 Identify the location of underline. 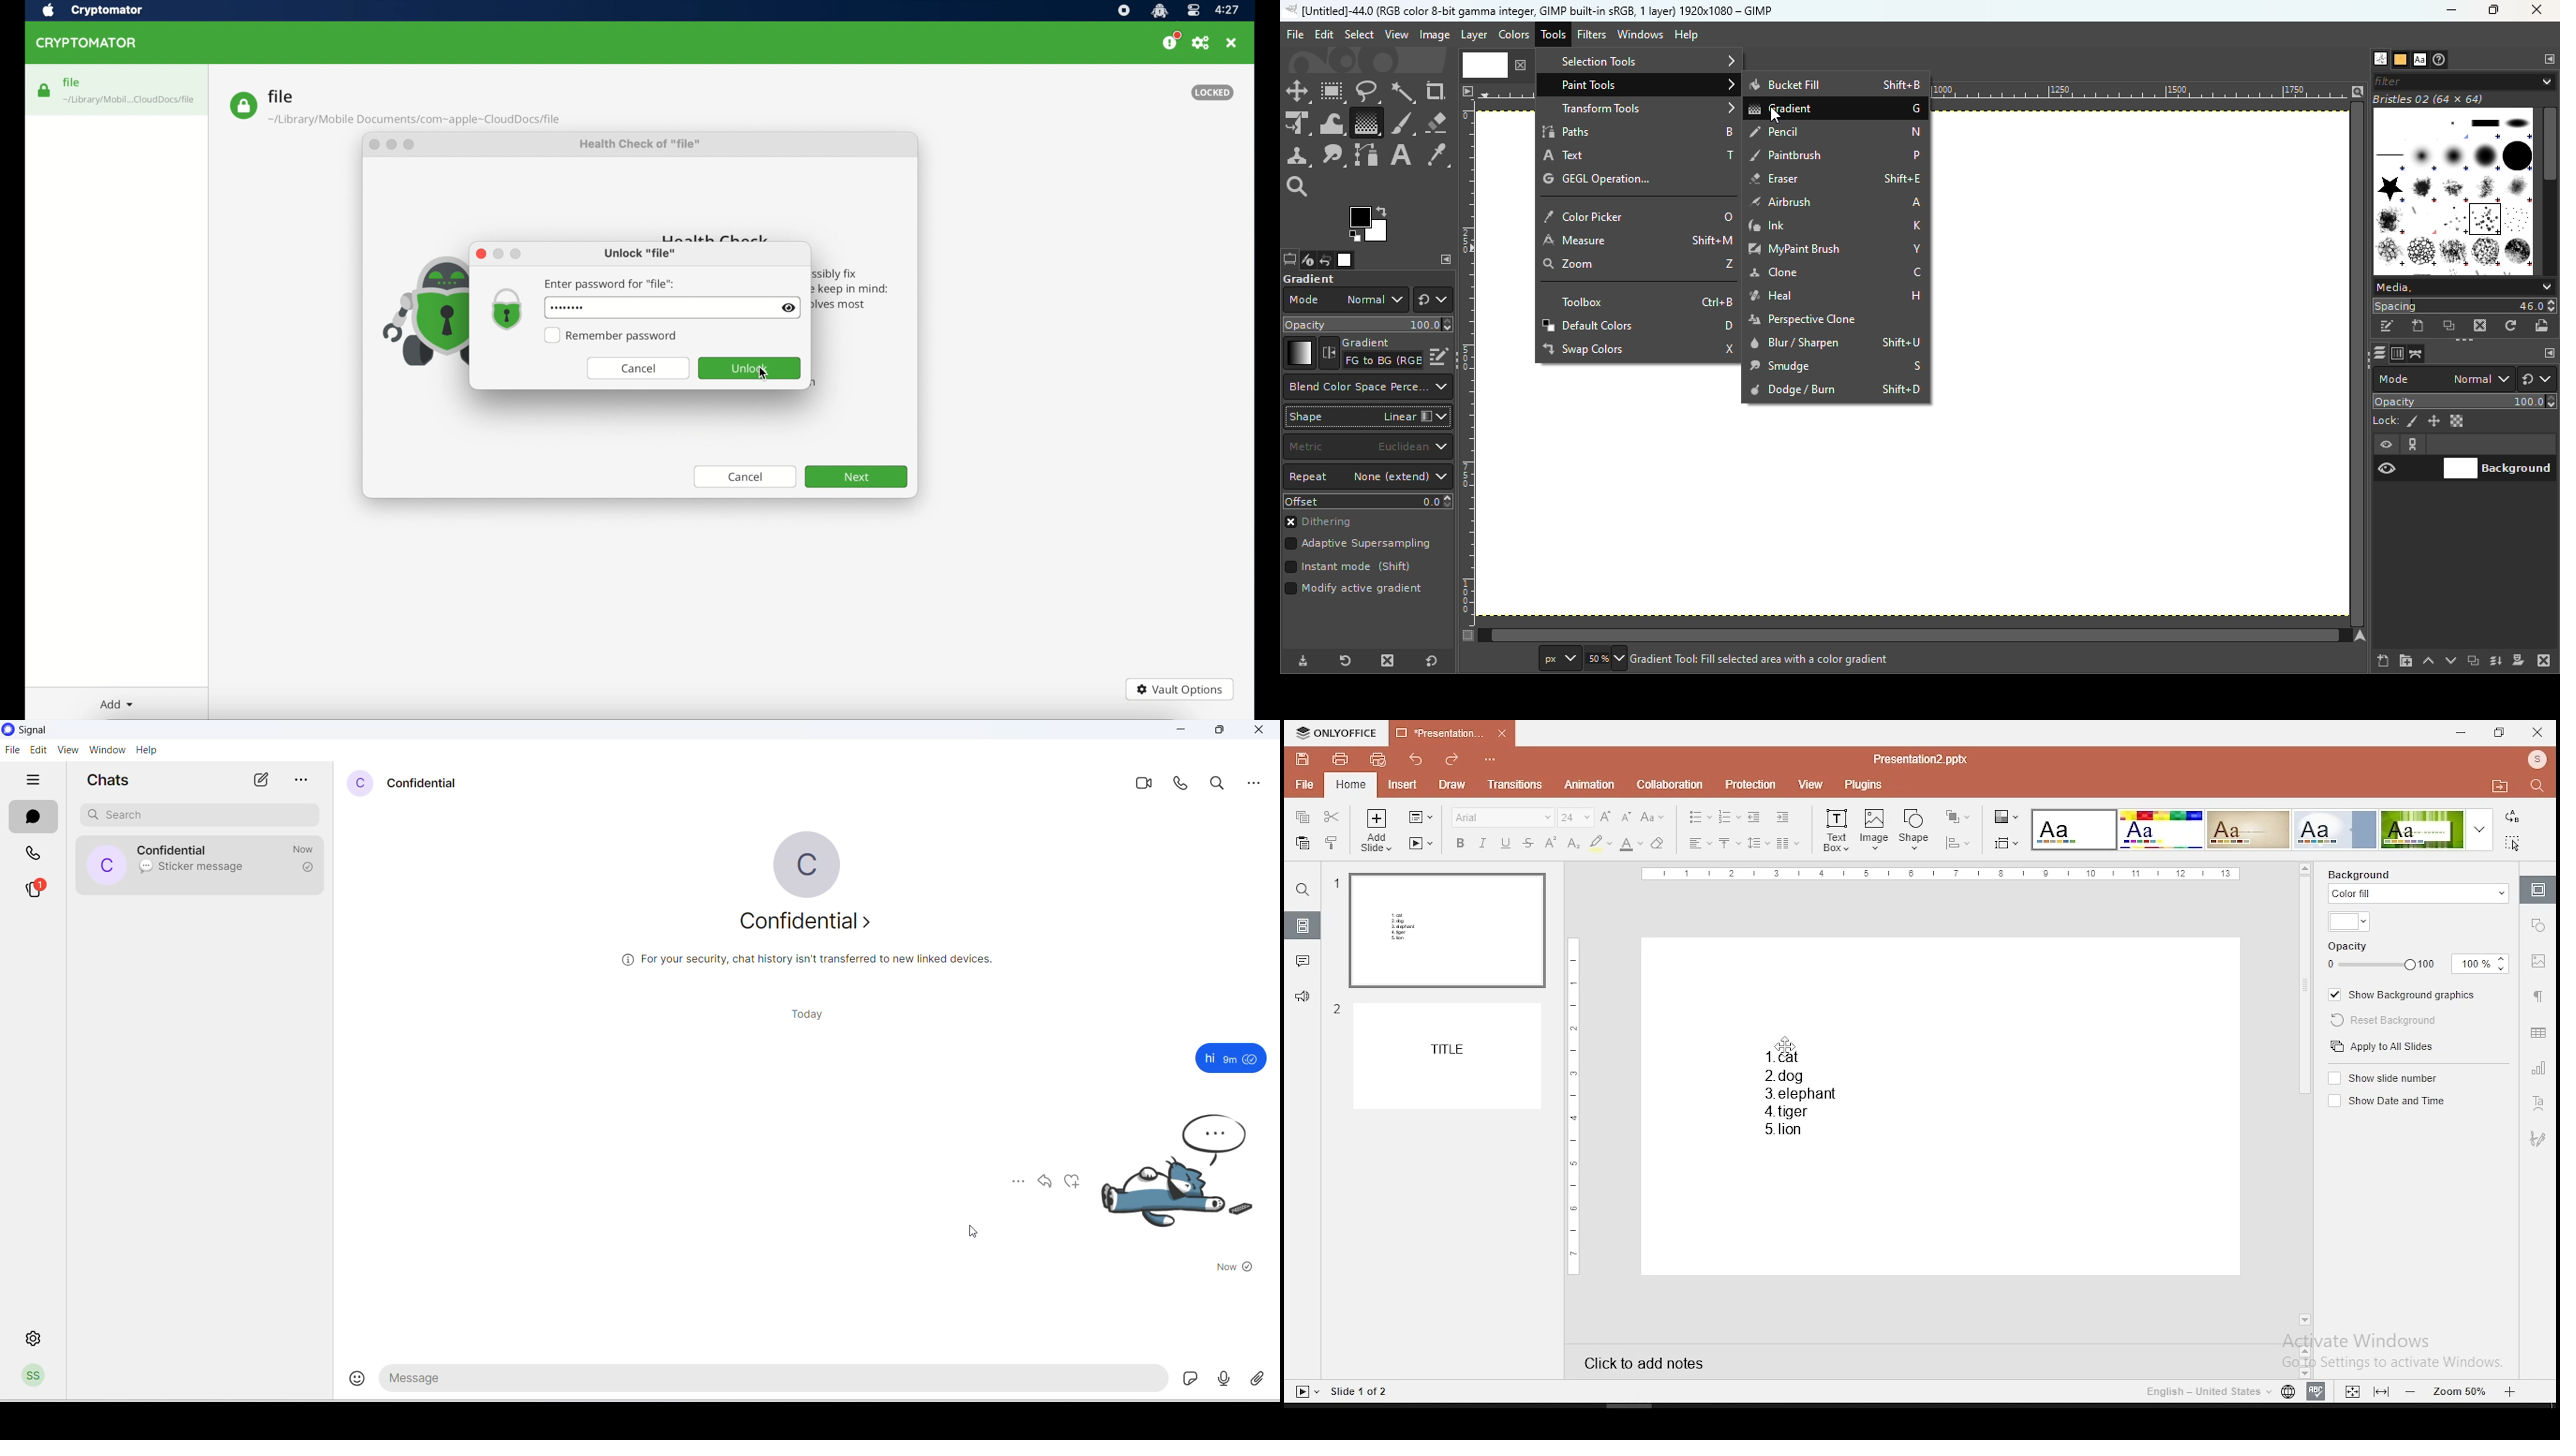
(1505, 843).